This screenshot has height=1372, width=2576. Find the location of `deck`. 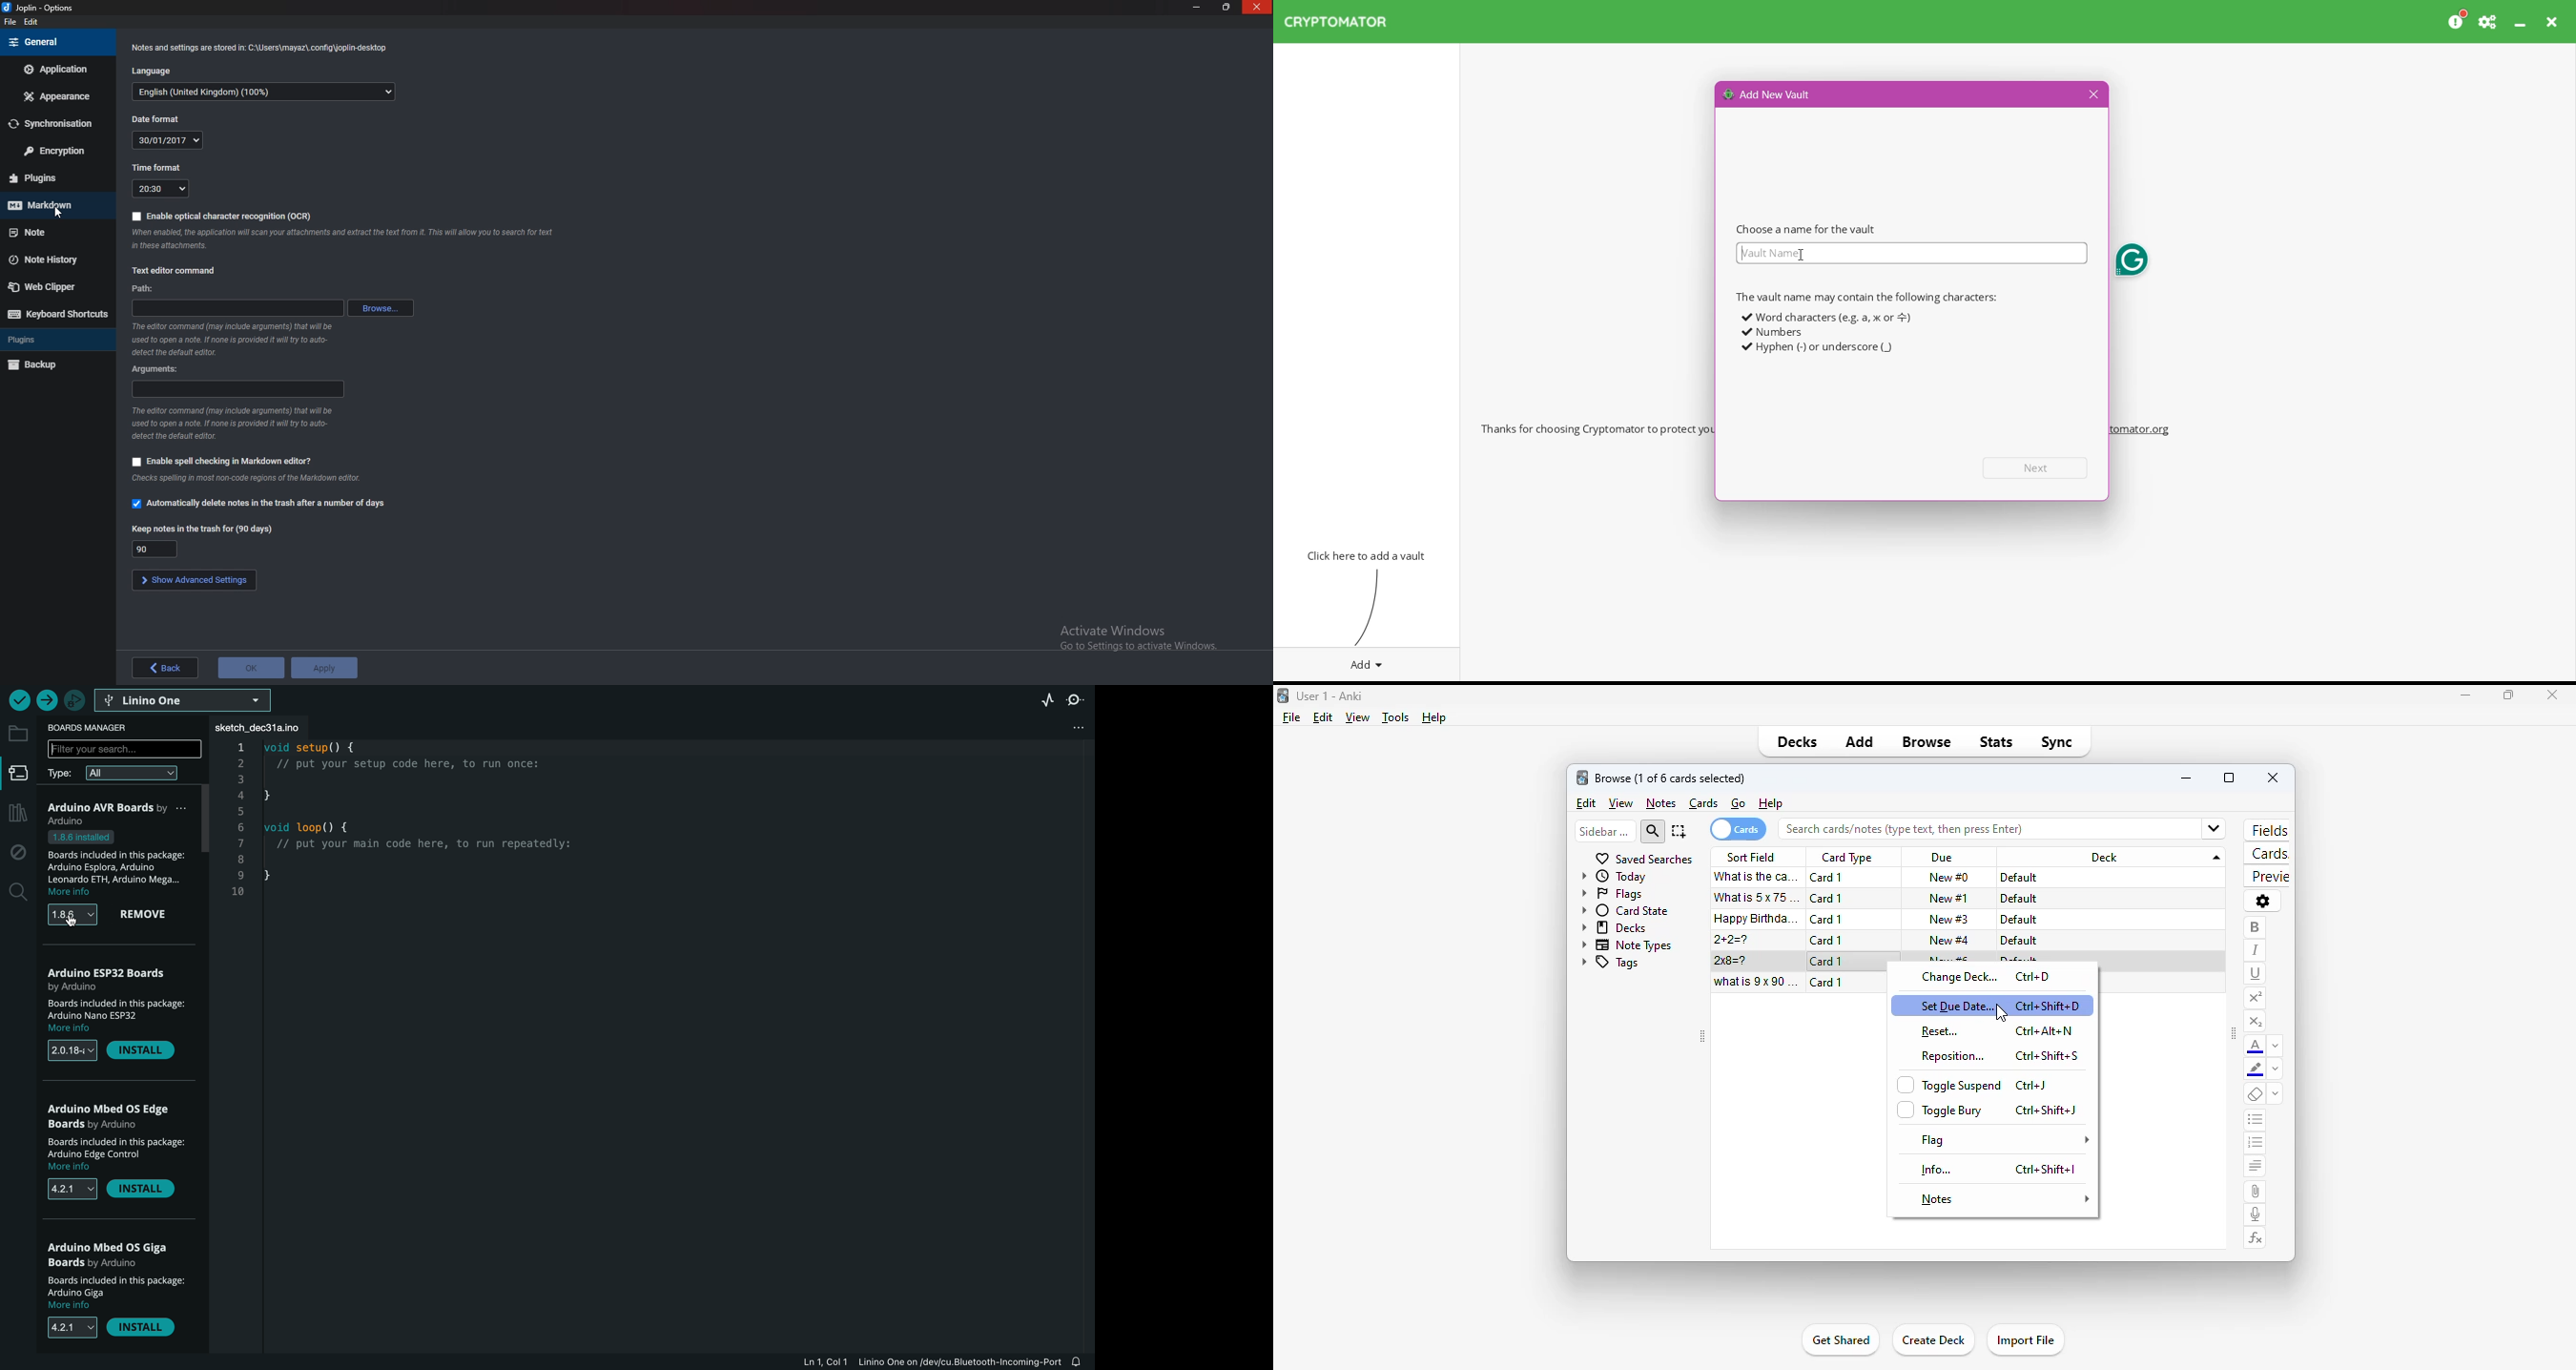

deck is located at coordinates (2114, 857).